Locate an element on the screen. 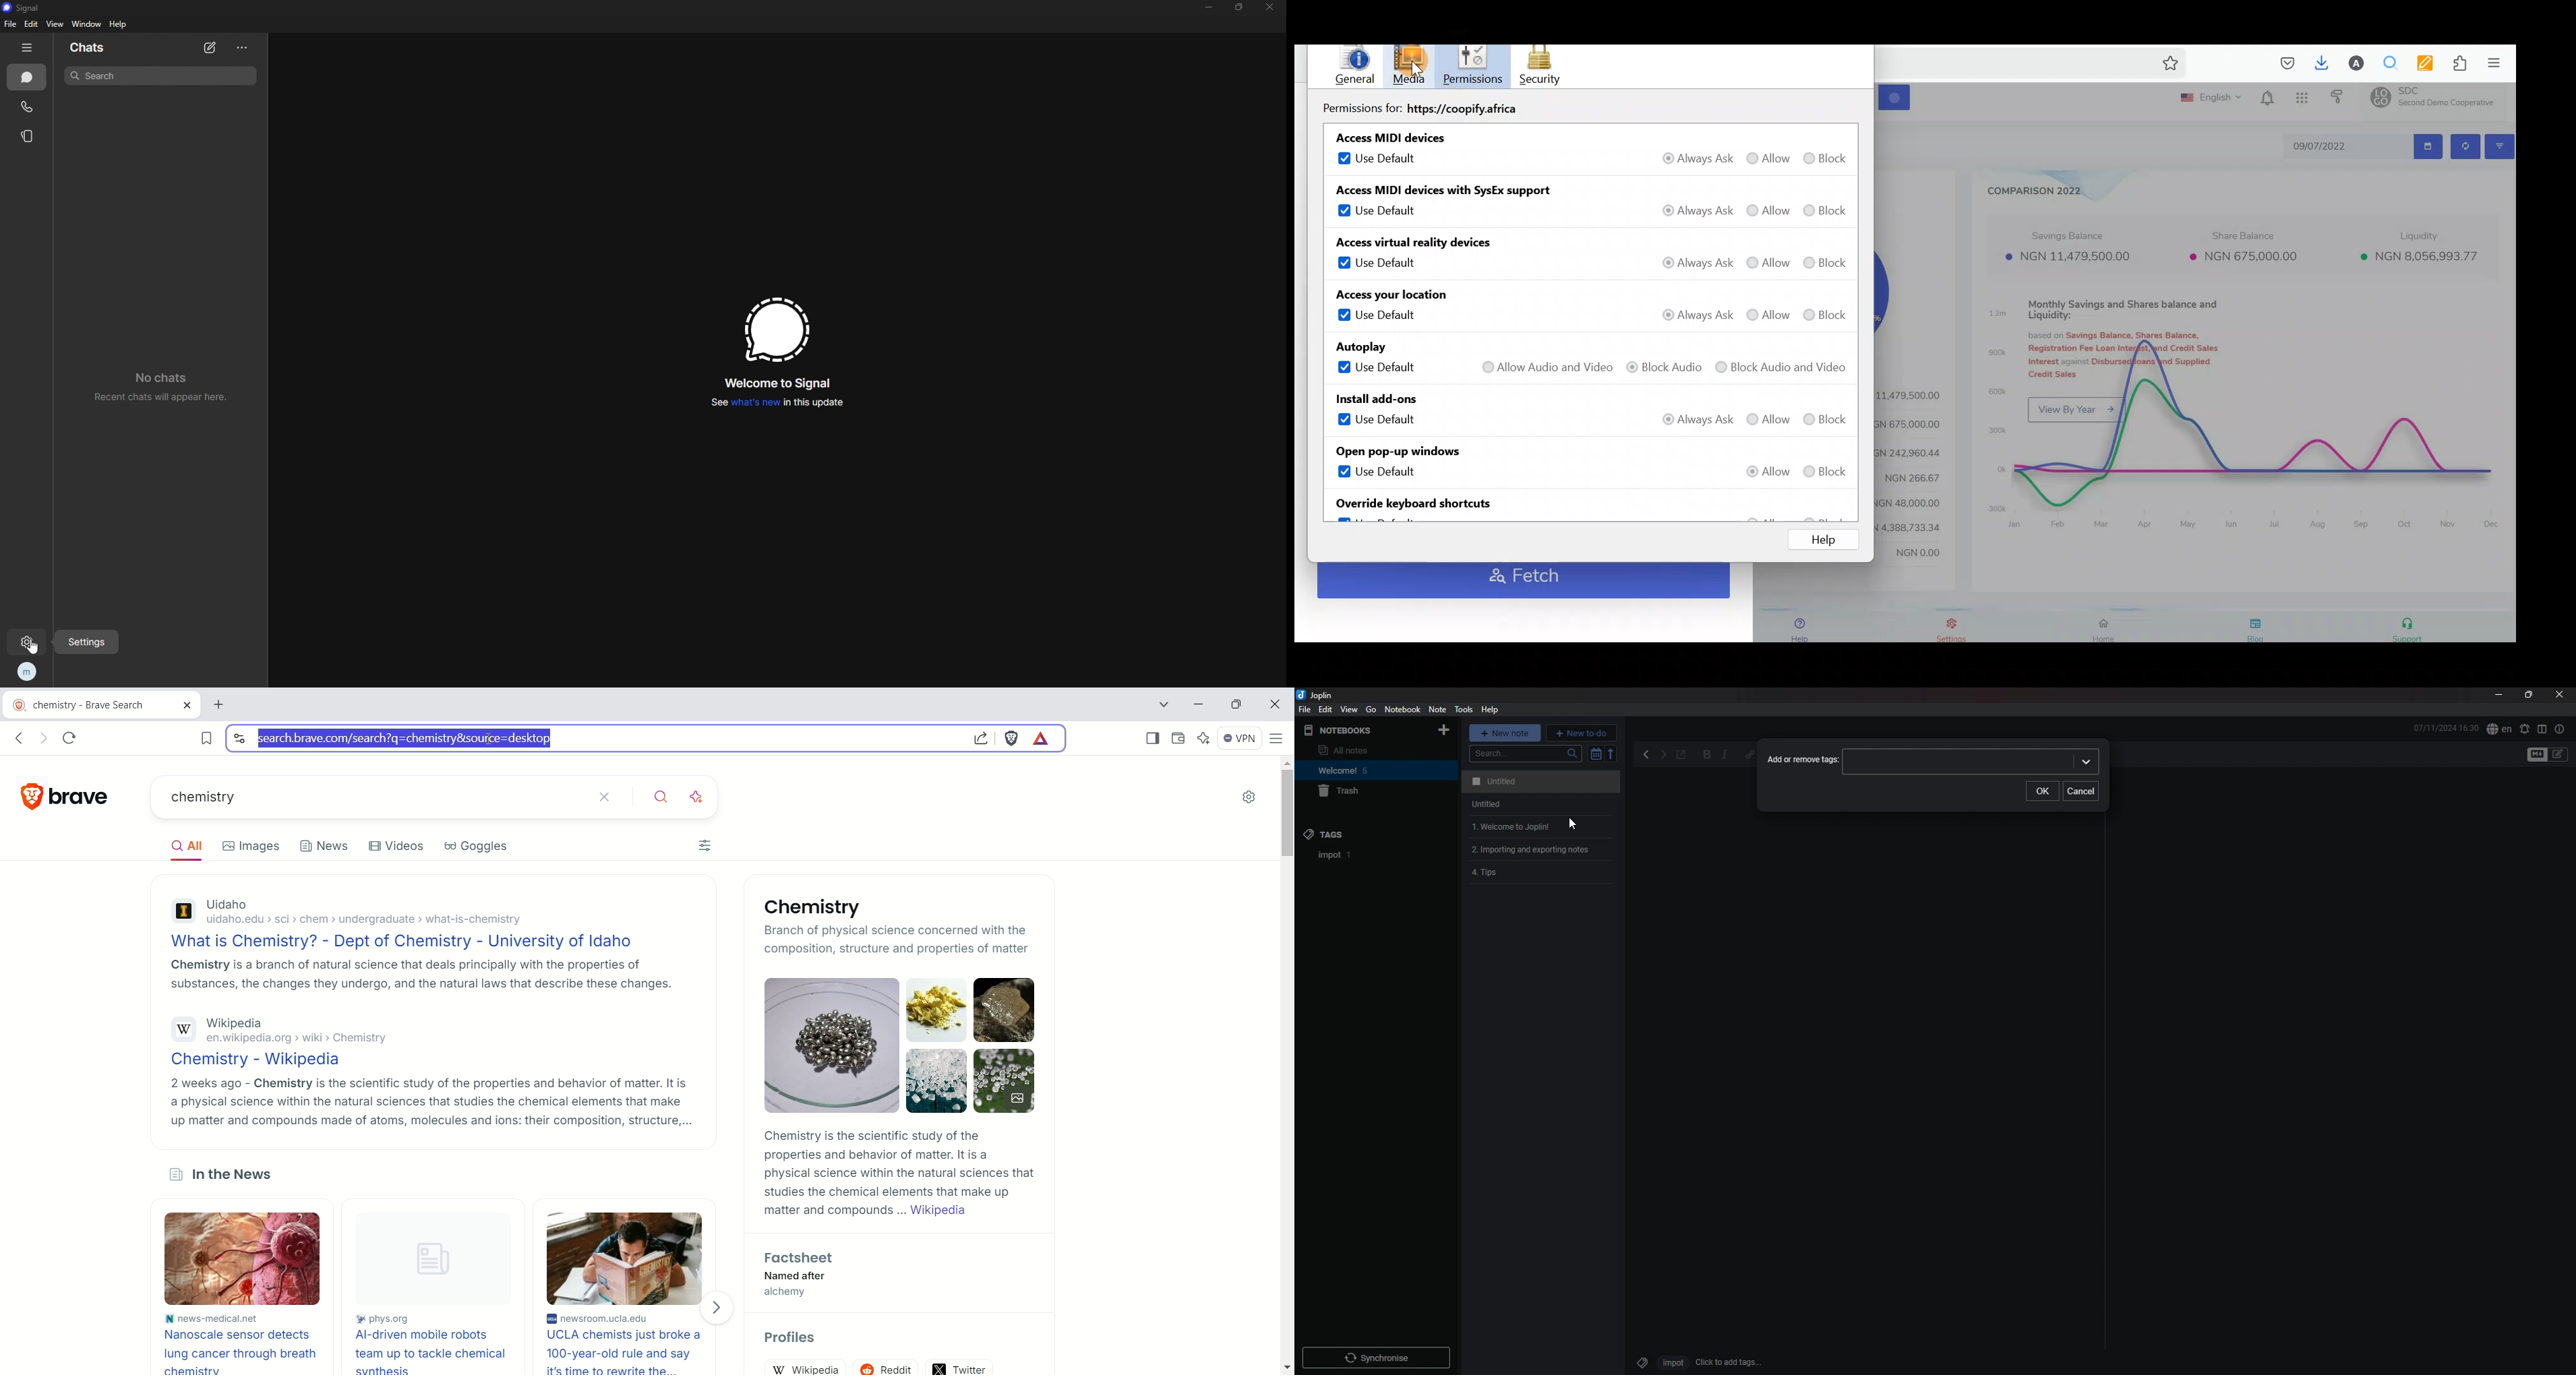  Use default is located at coordinates (1384, 474).